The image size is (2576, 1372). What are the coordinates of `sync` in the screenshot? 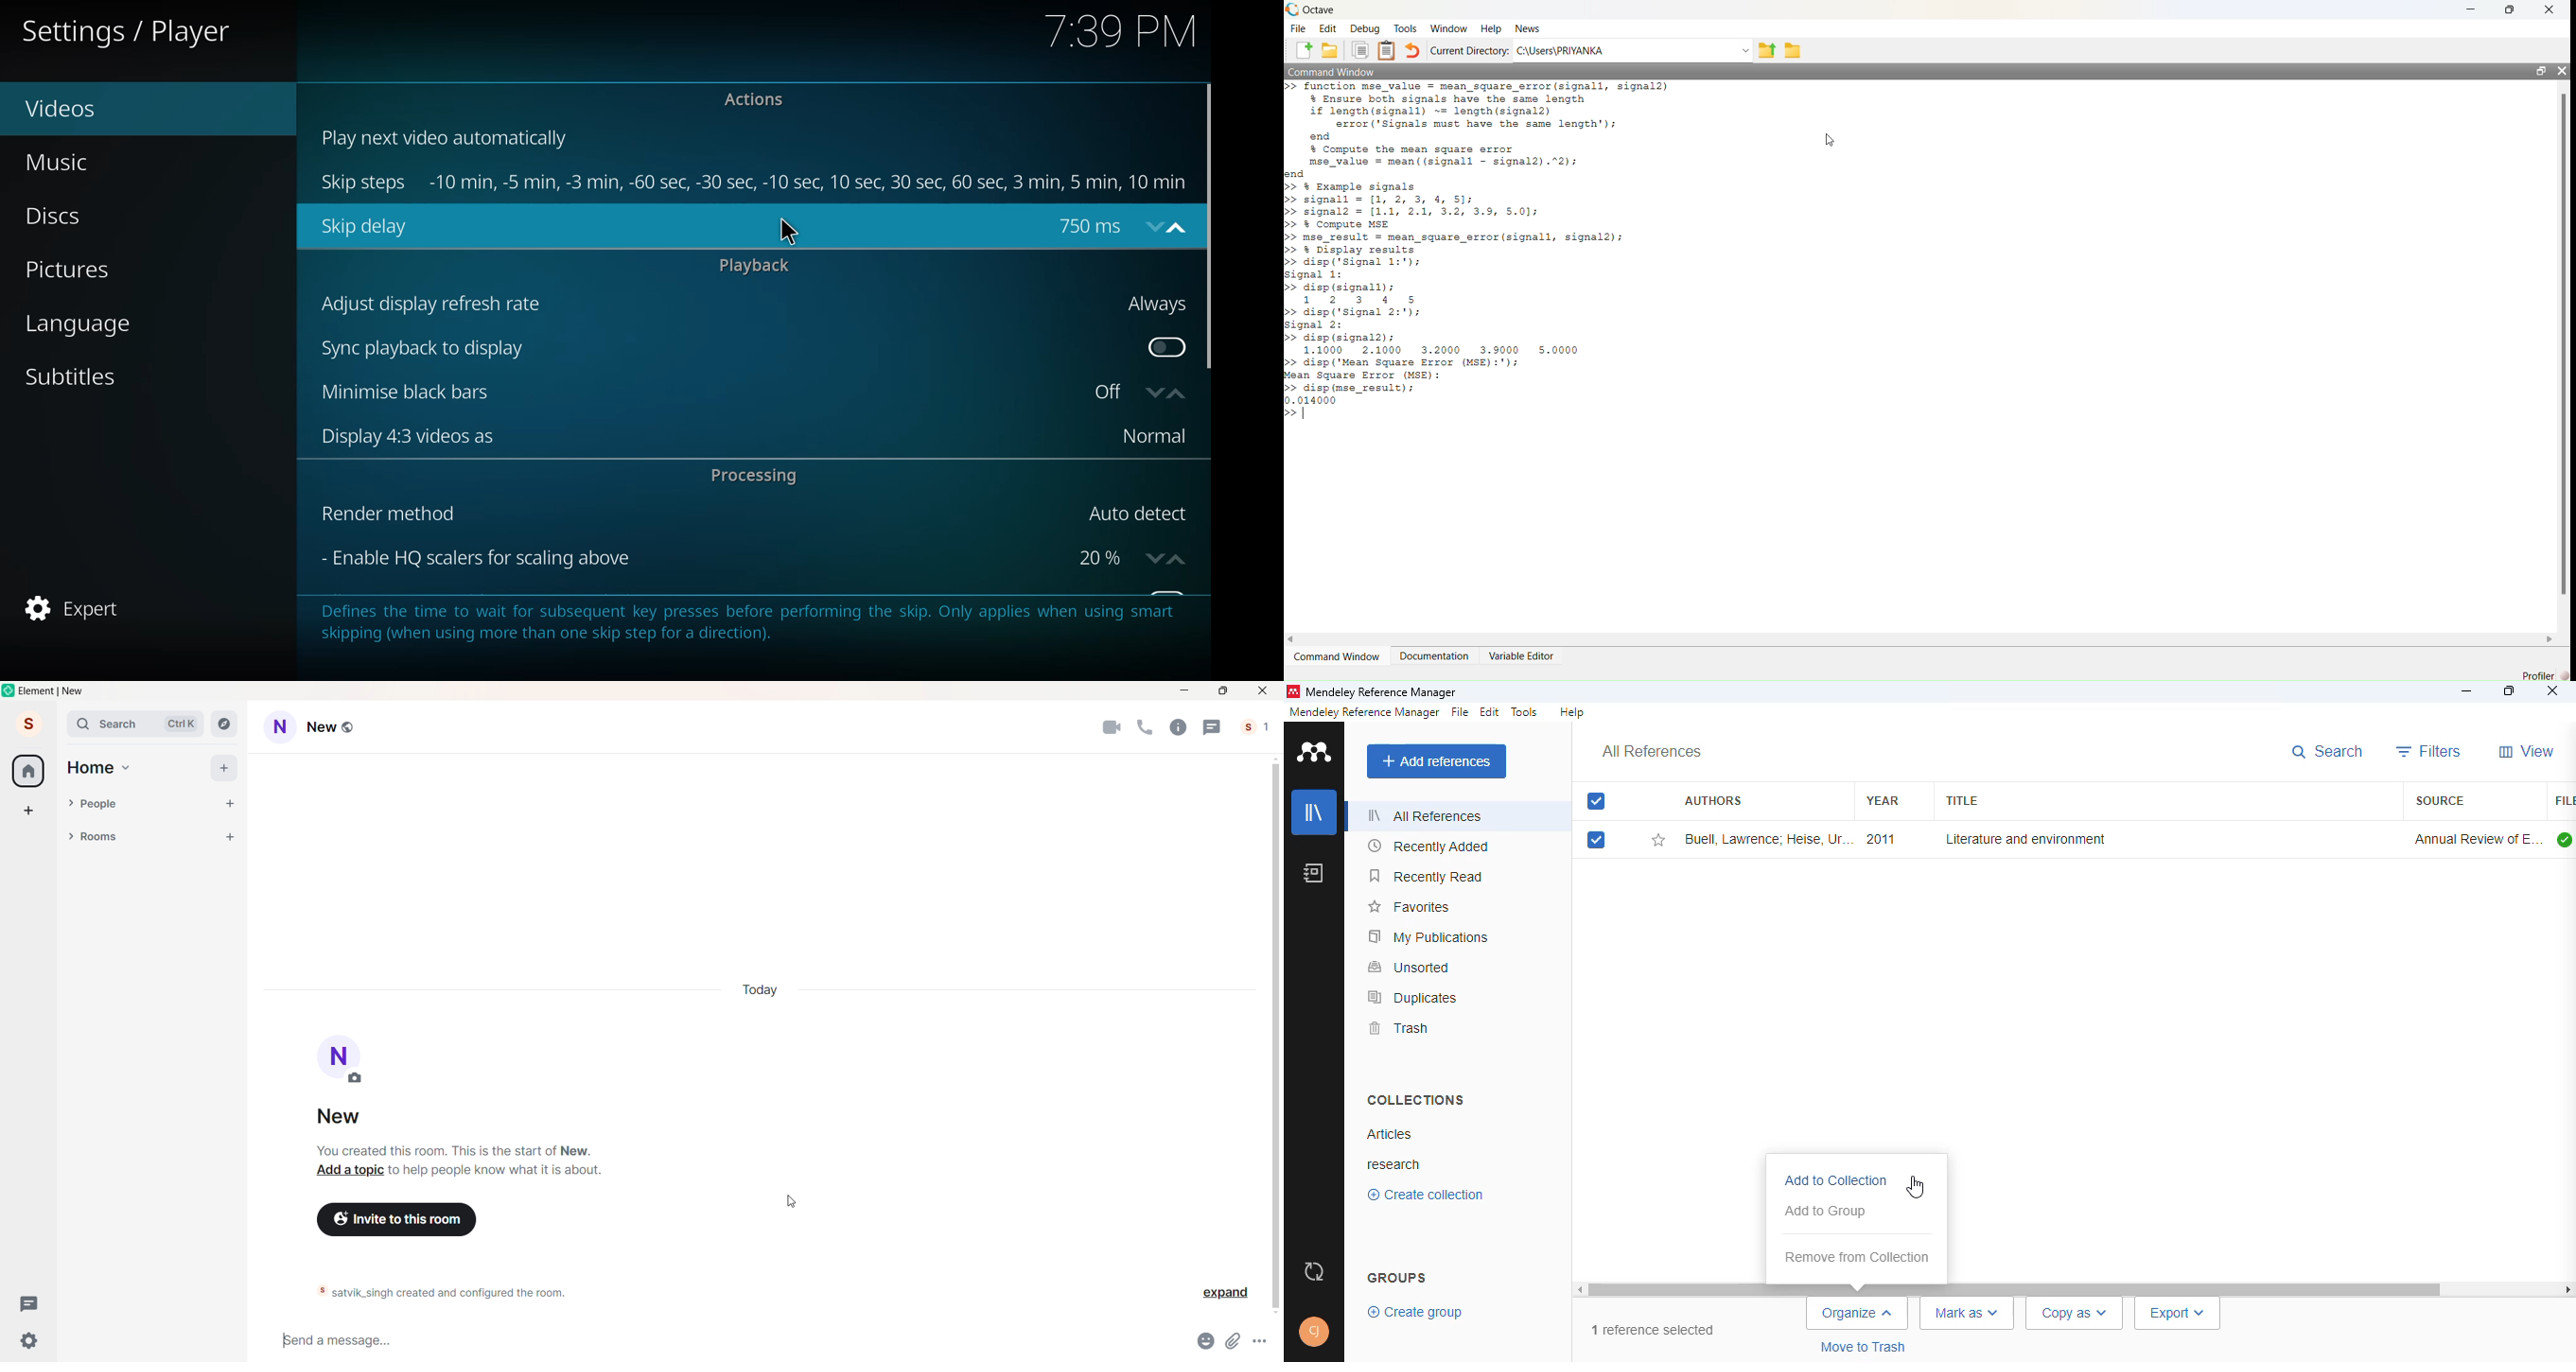 It's located at (424, 346).